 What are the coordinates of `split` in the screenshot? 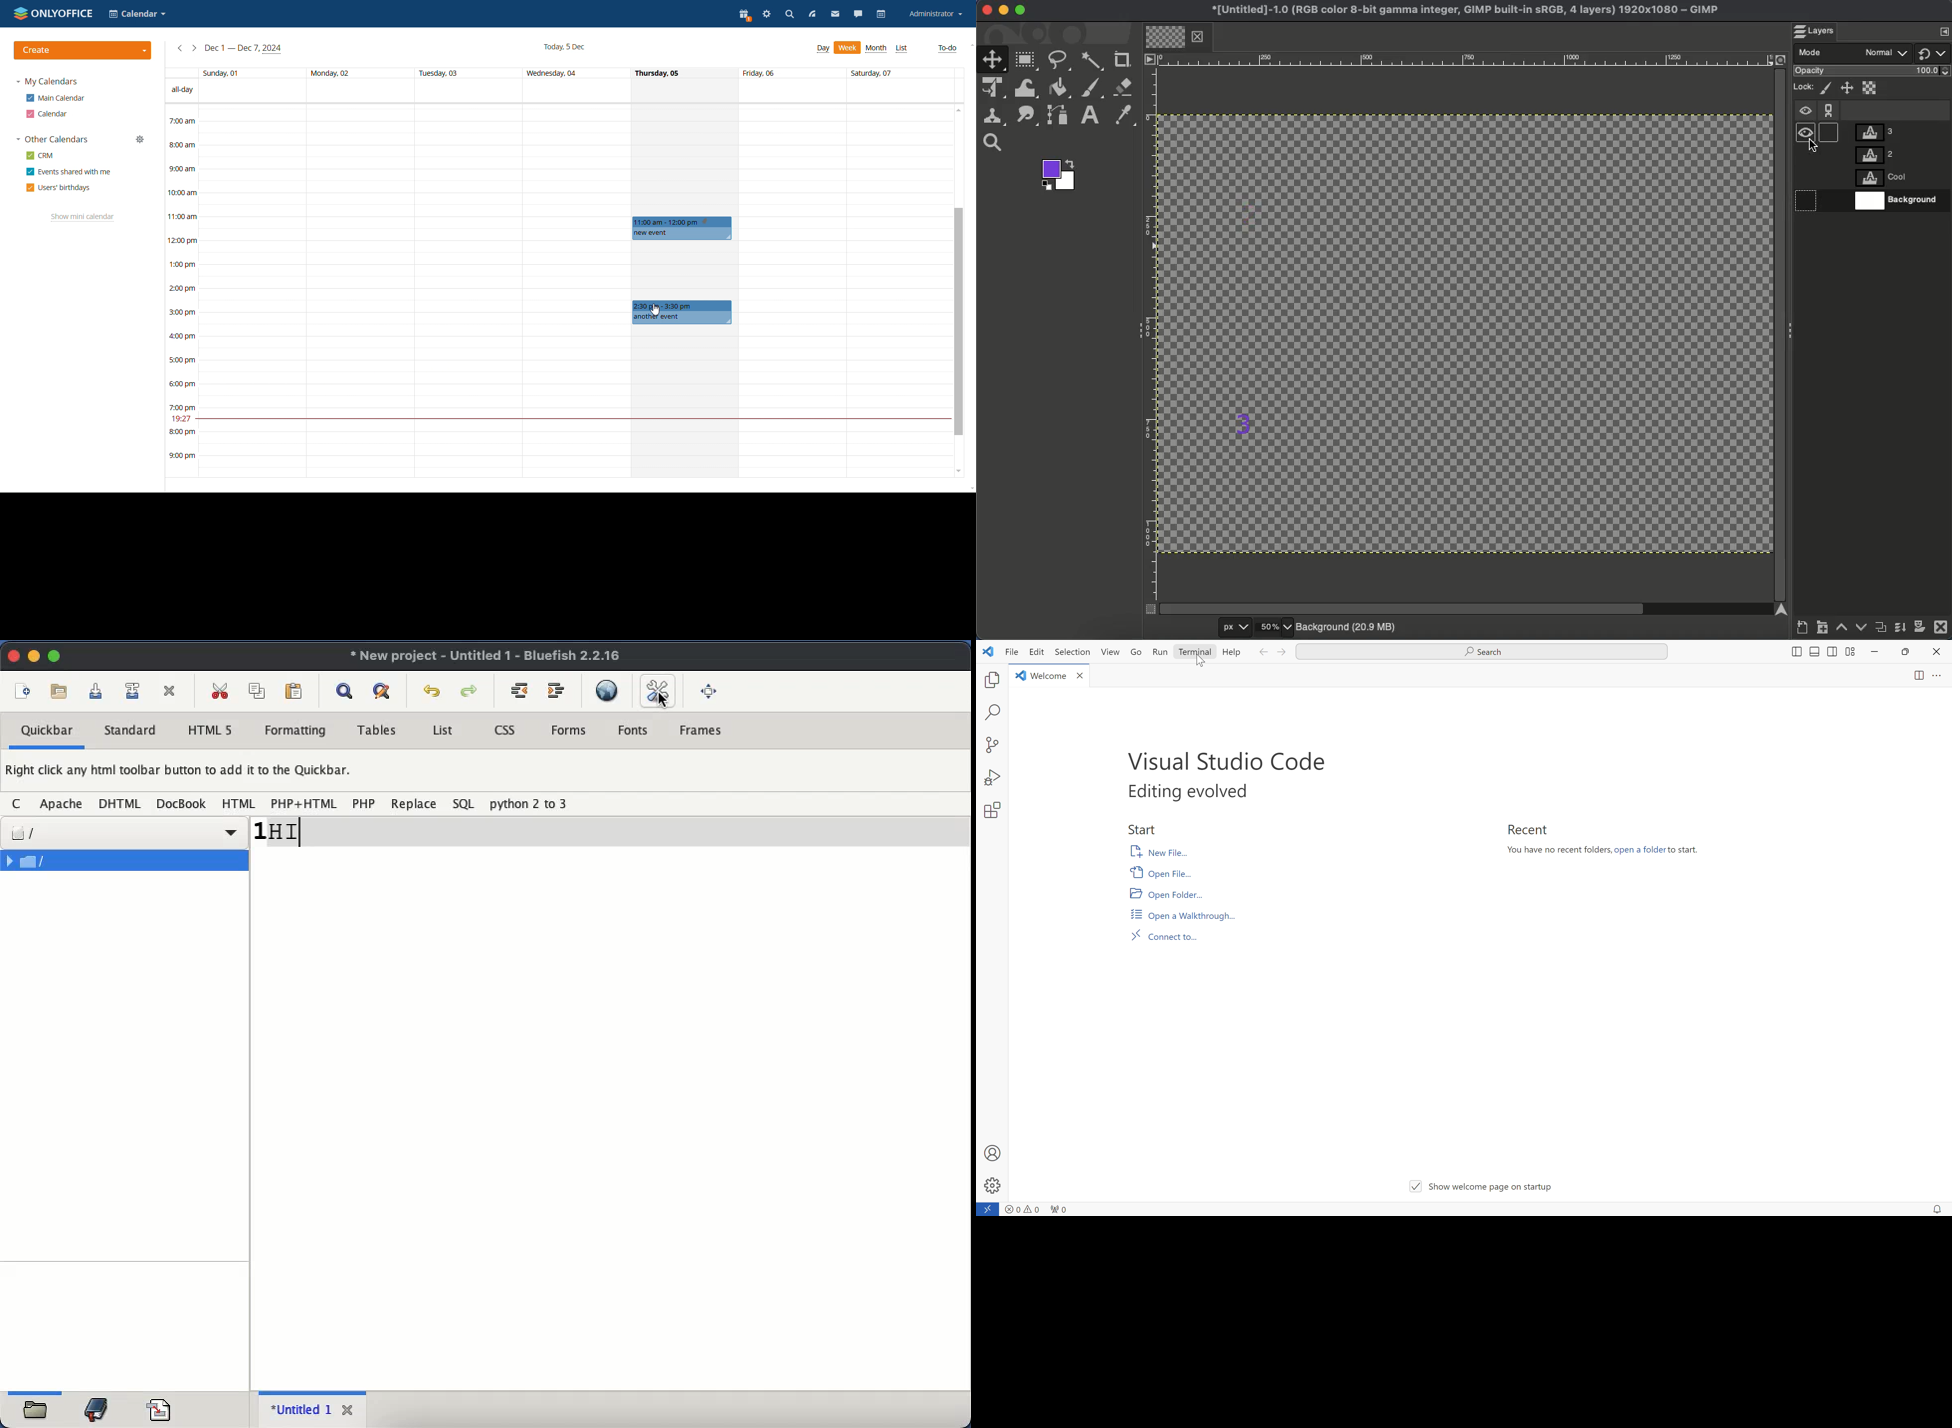 It's located at (1849, 650).